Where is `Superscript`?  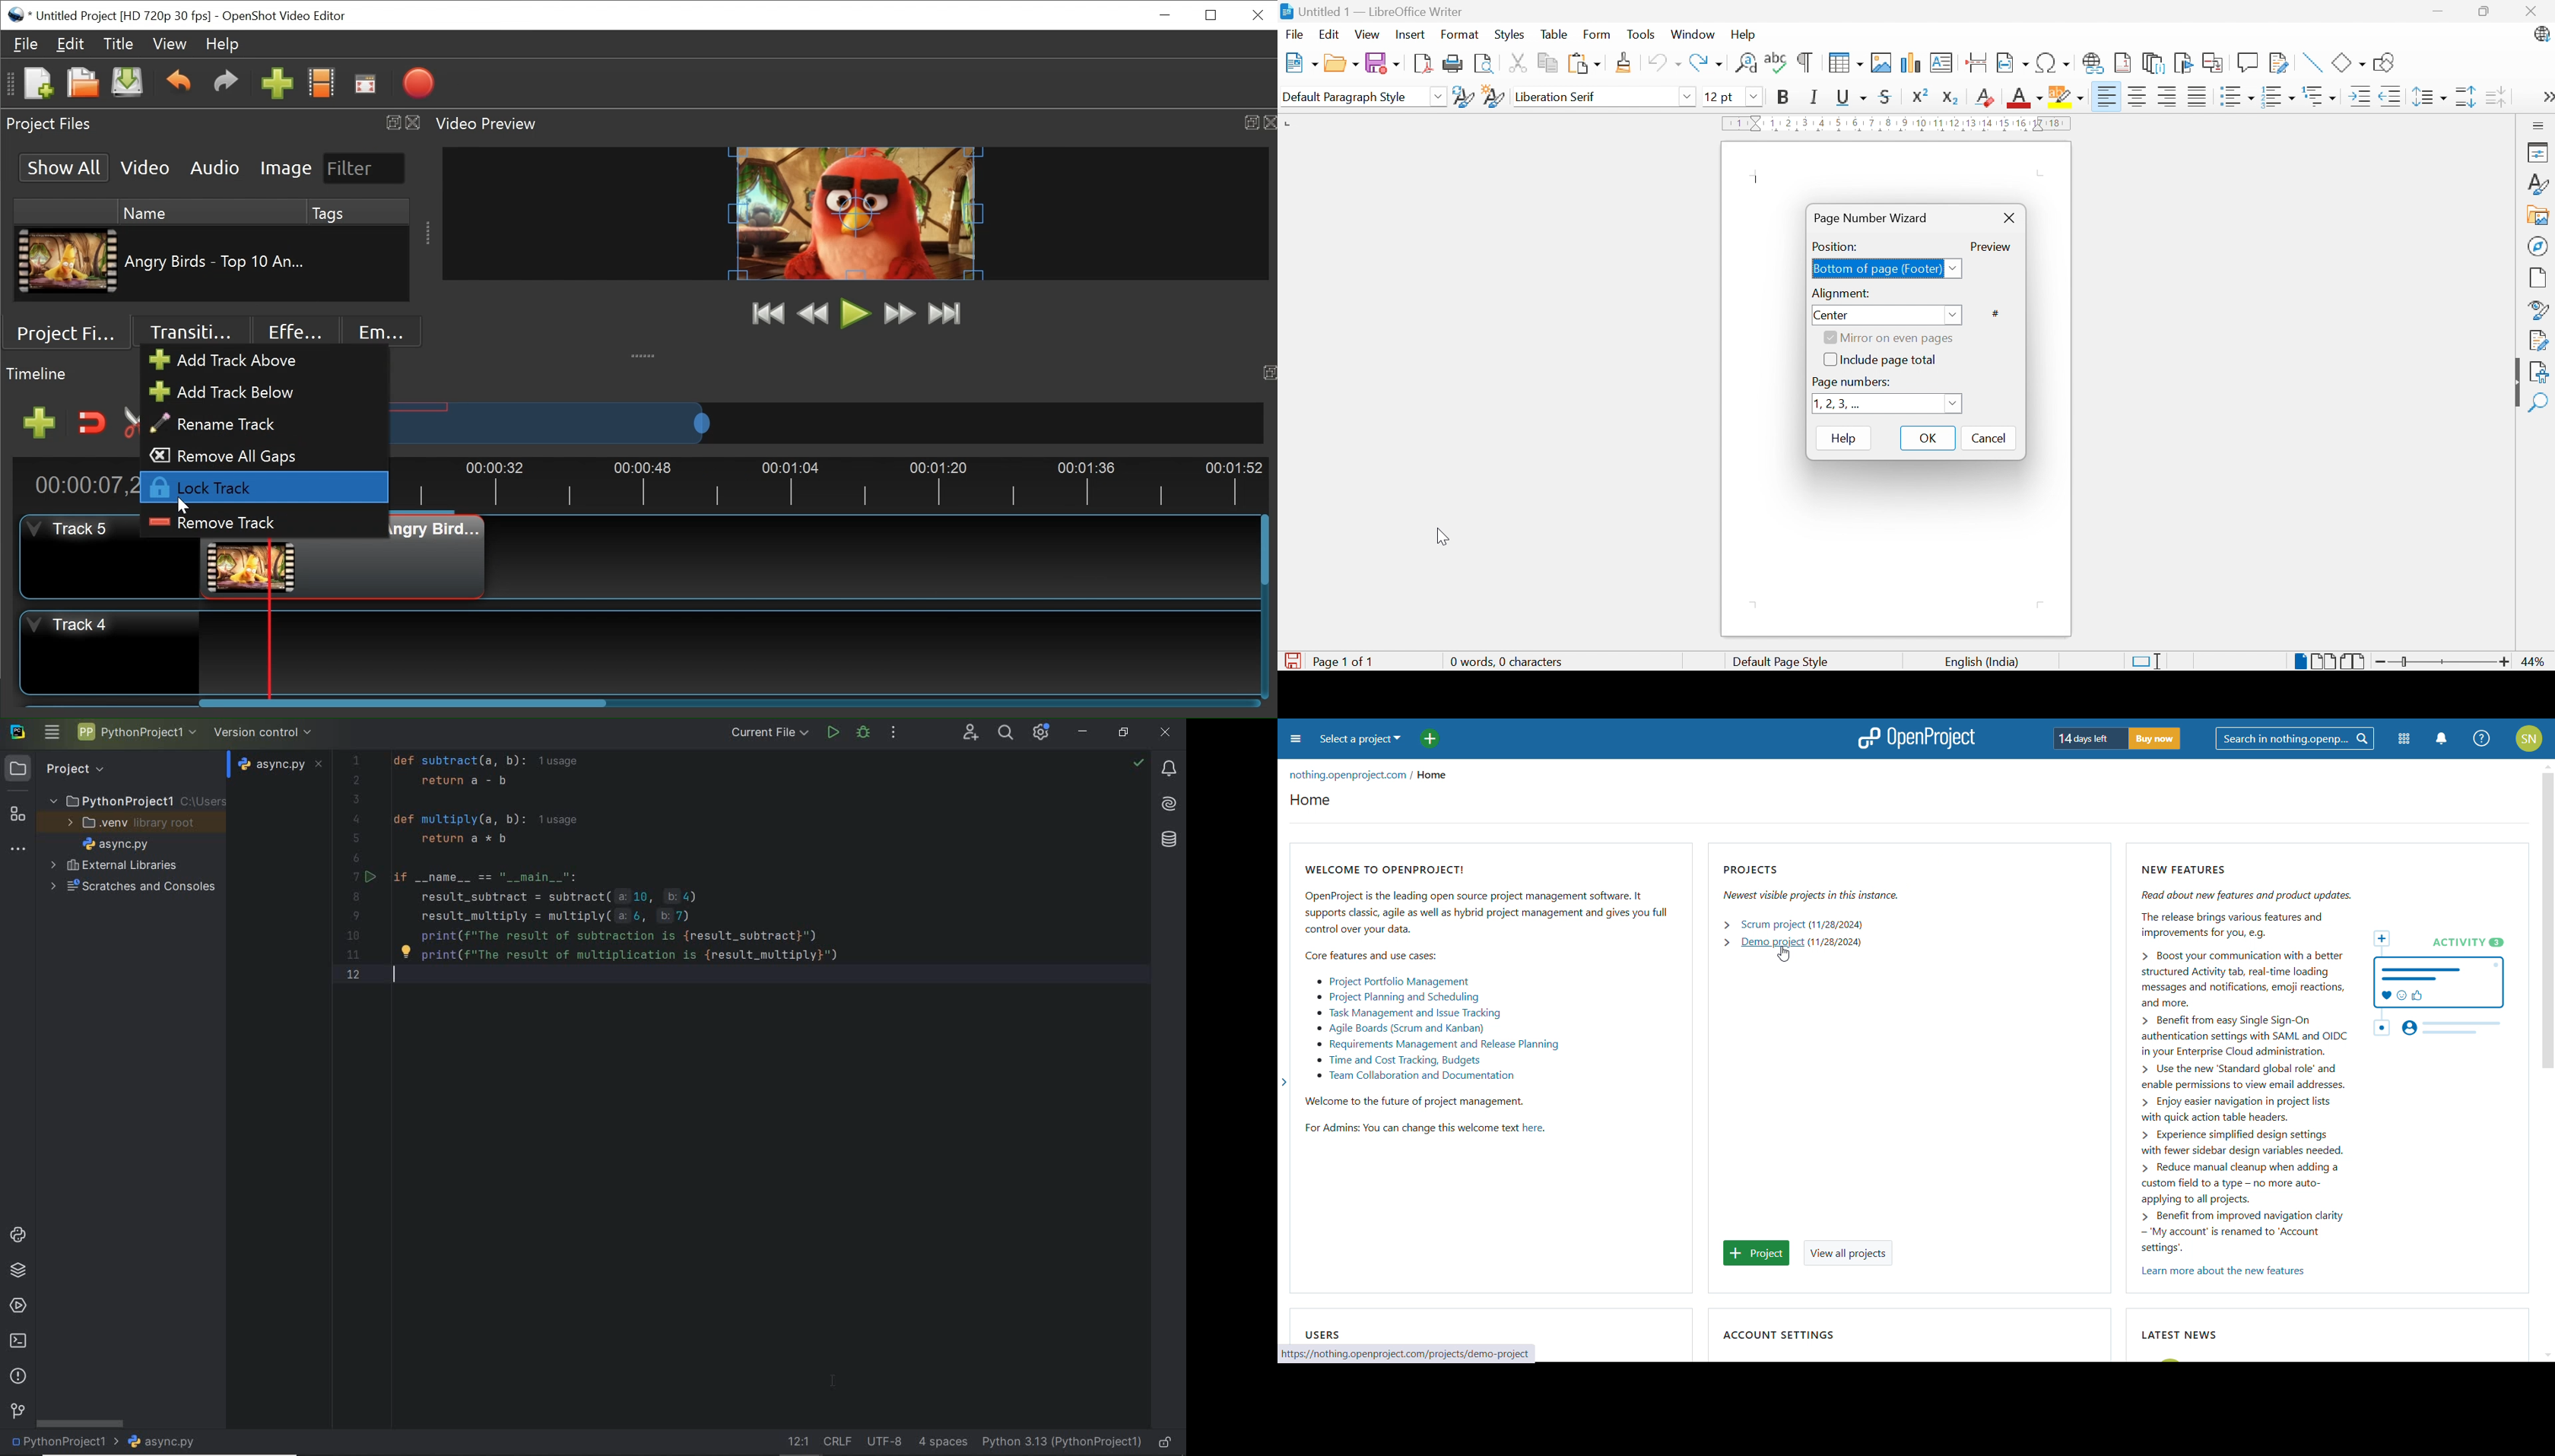 Superscript is located at coordinates (1920, 95).